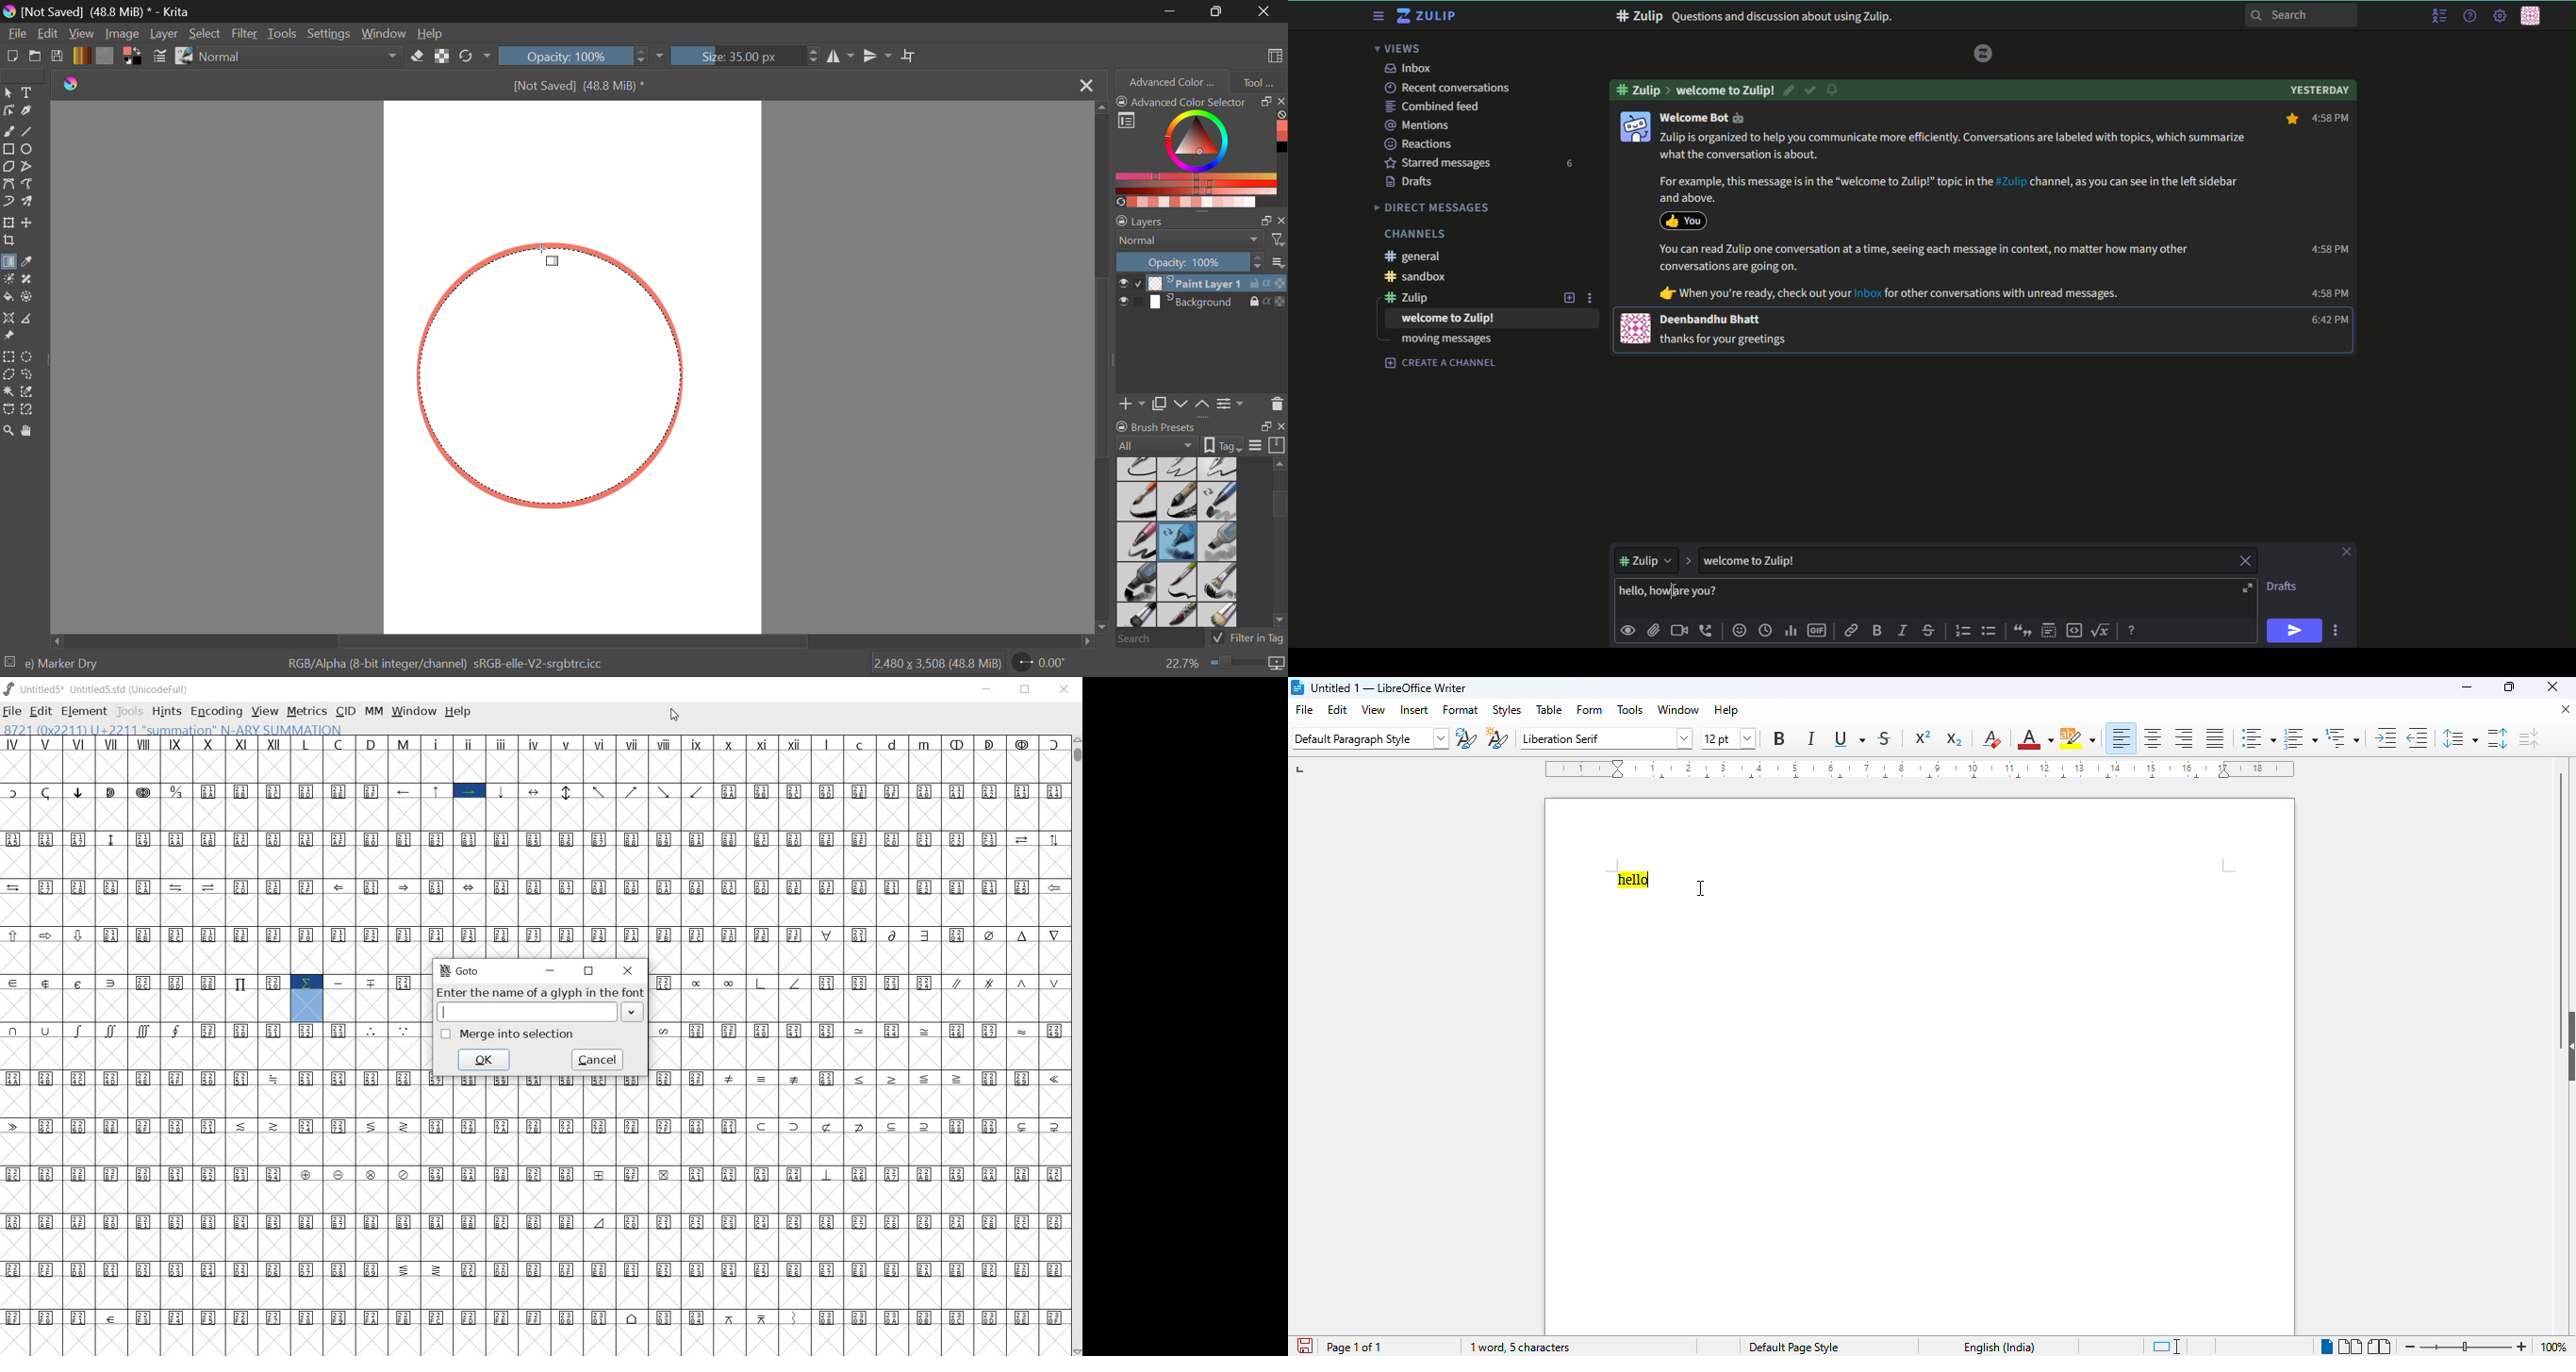  I want to click on help, so click(1726, 710).